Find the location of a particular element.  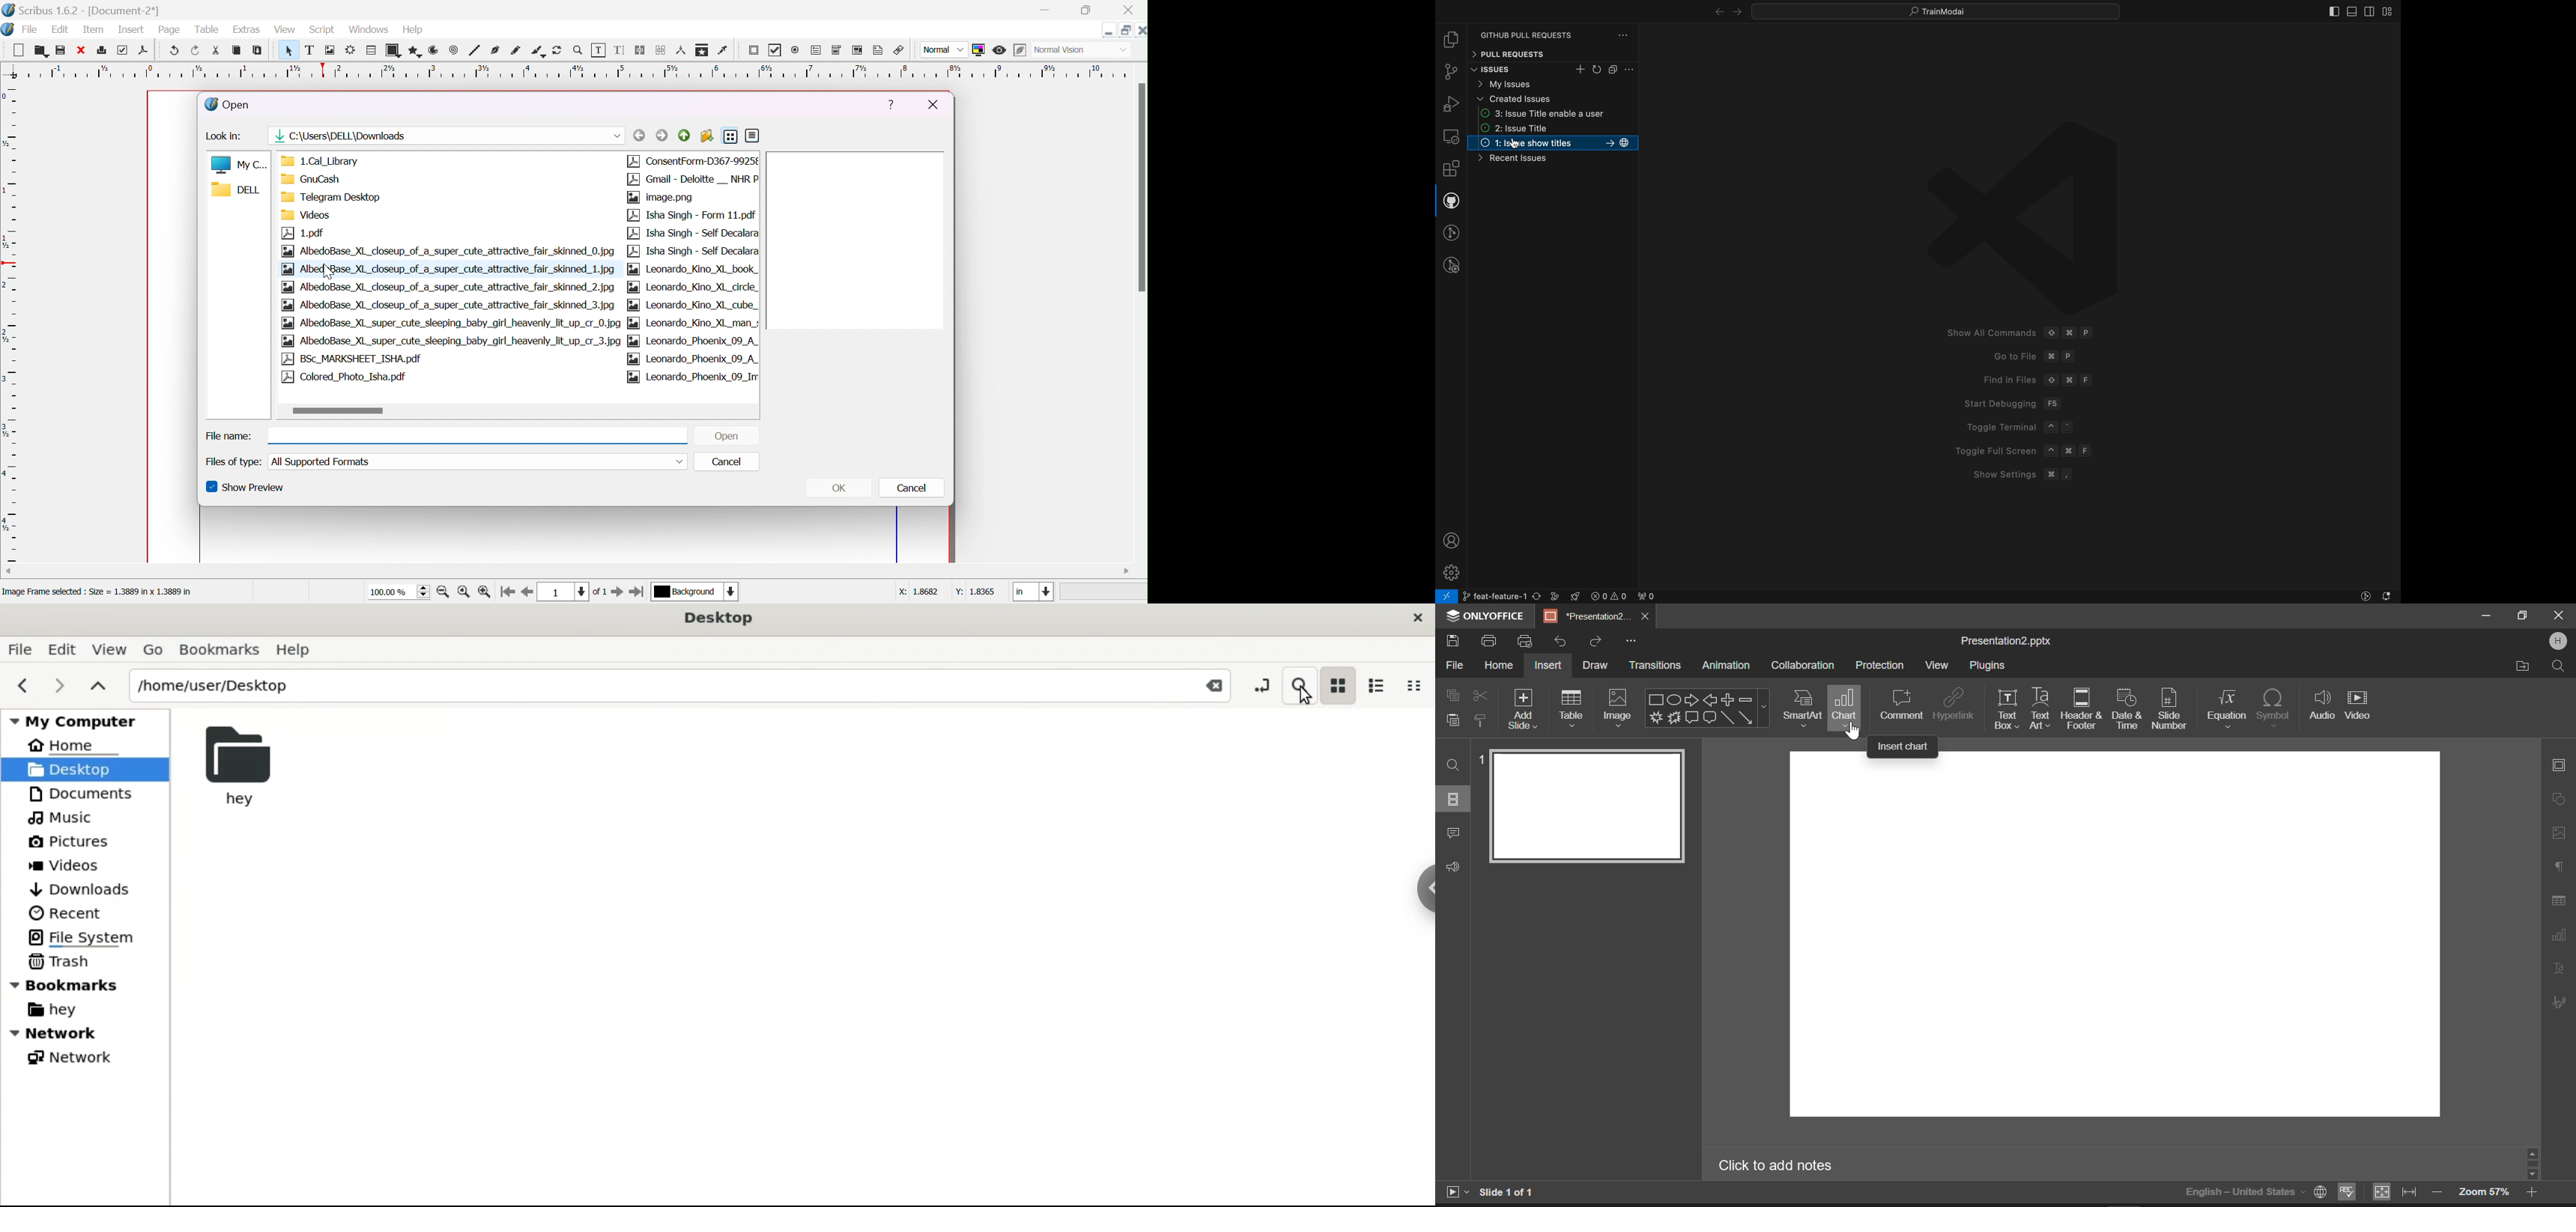

Documents is located at coordinates (82, 793).